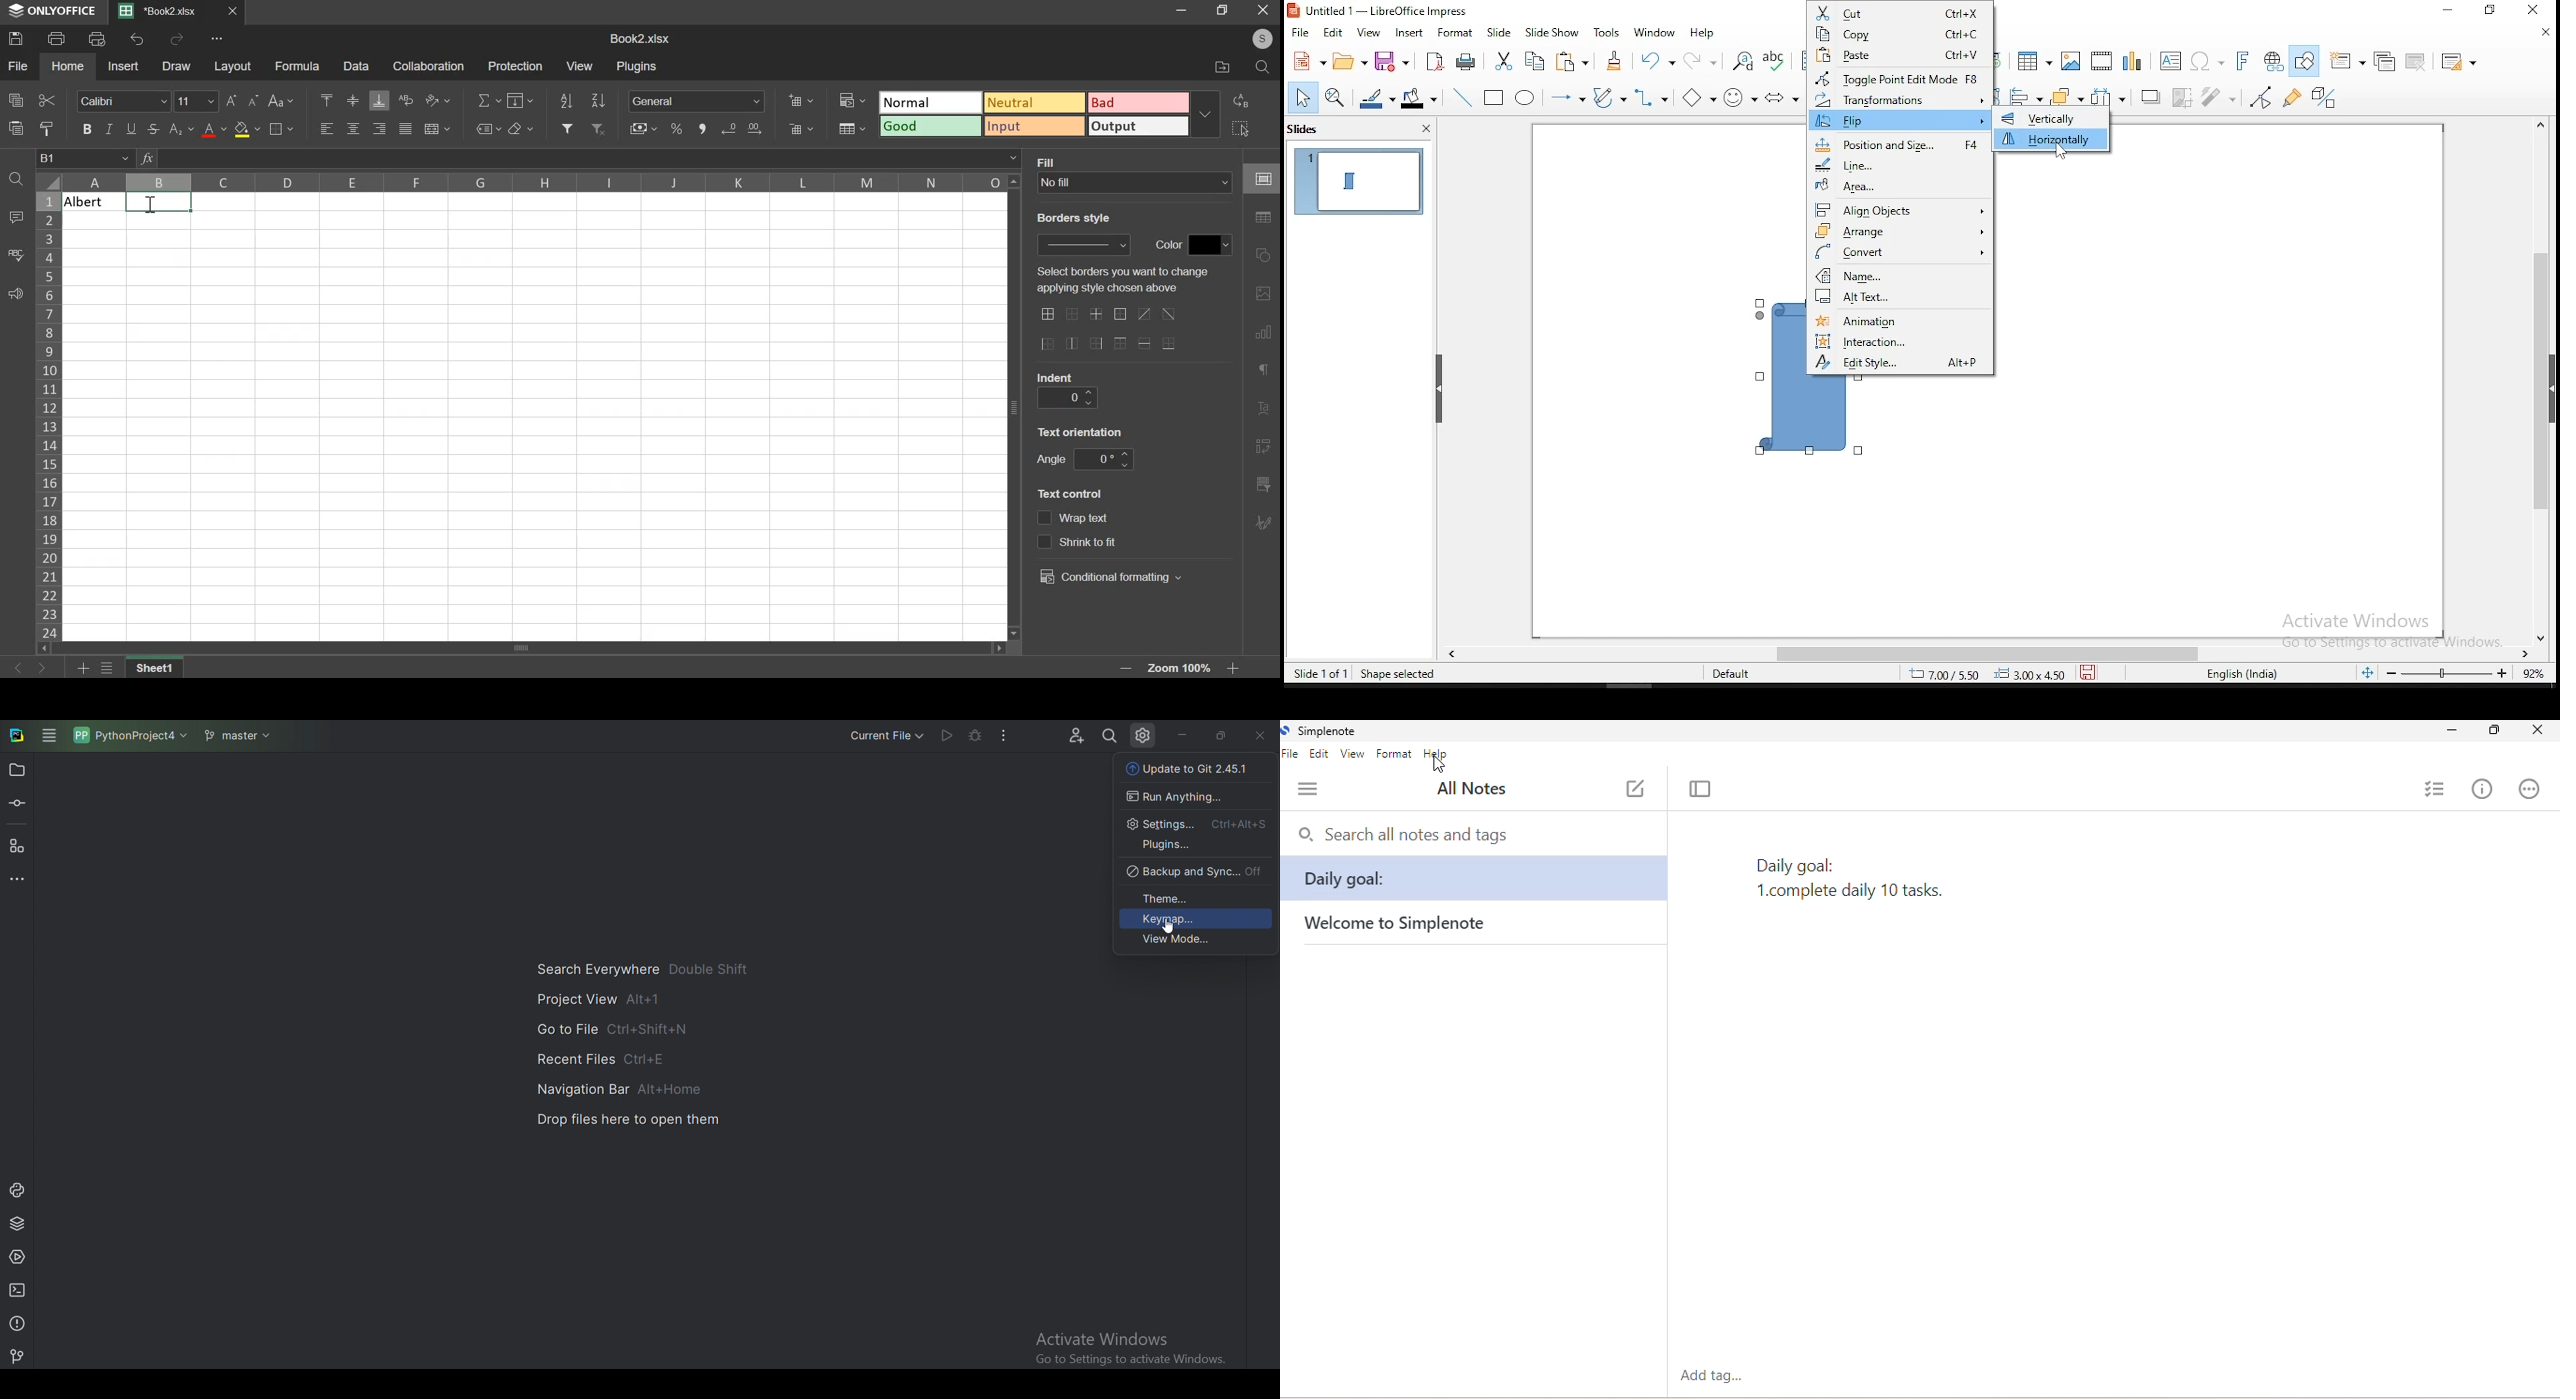 This screenshot has height=1400, width=2576. What do you see at coordinates (1222, 11) in the screenshot?
I see `maximise` at bounding box center [1222, 11].